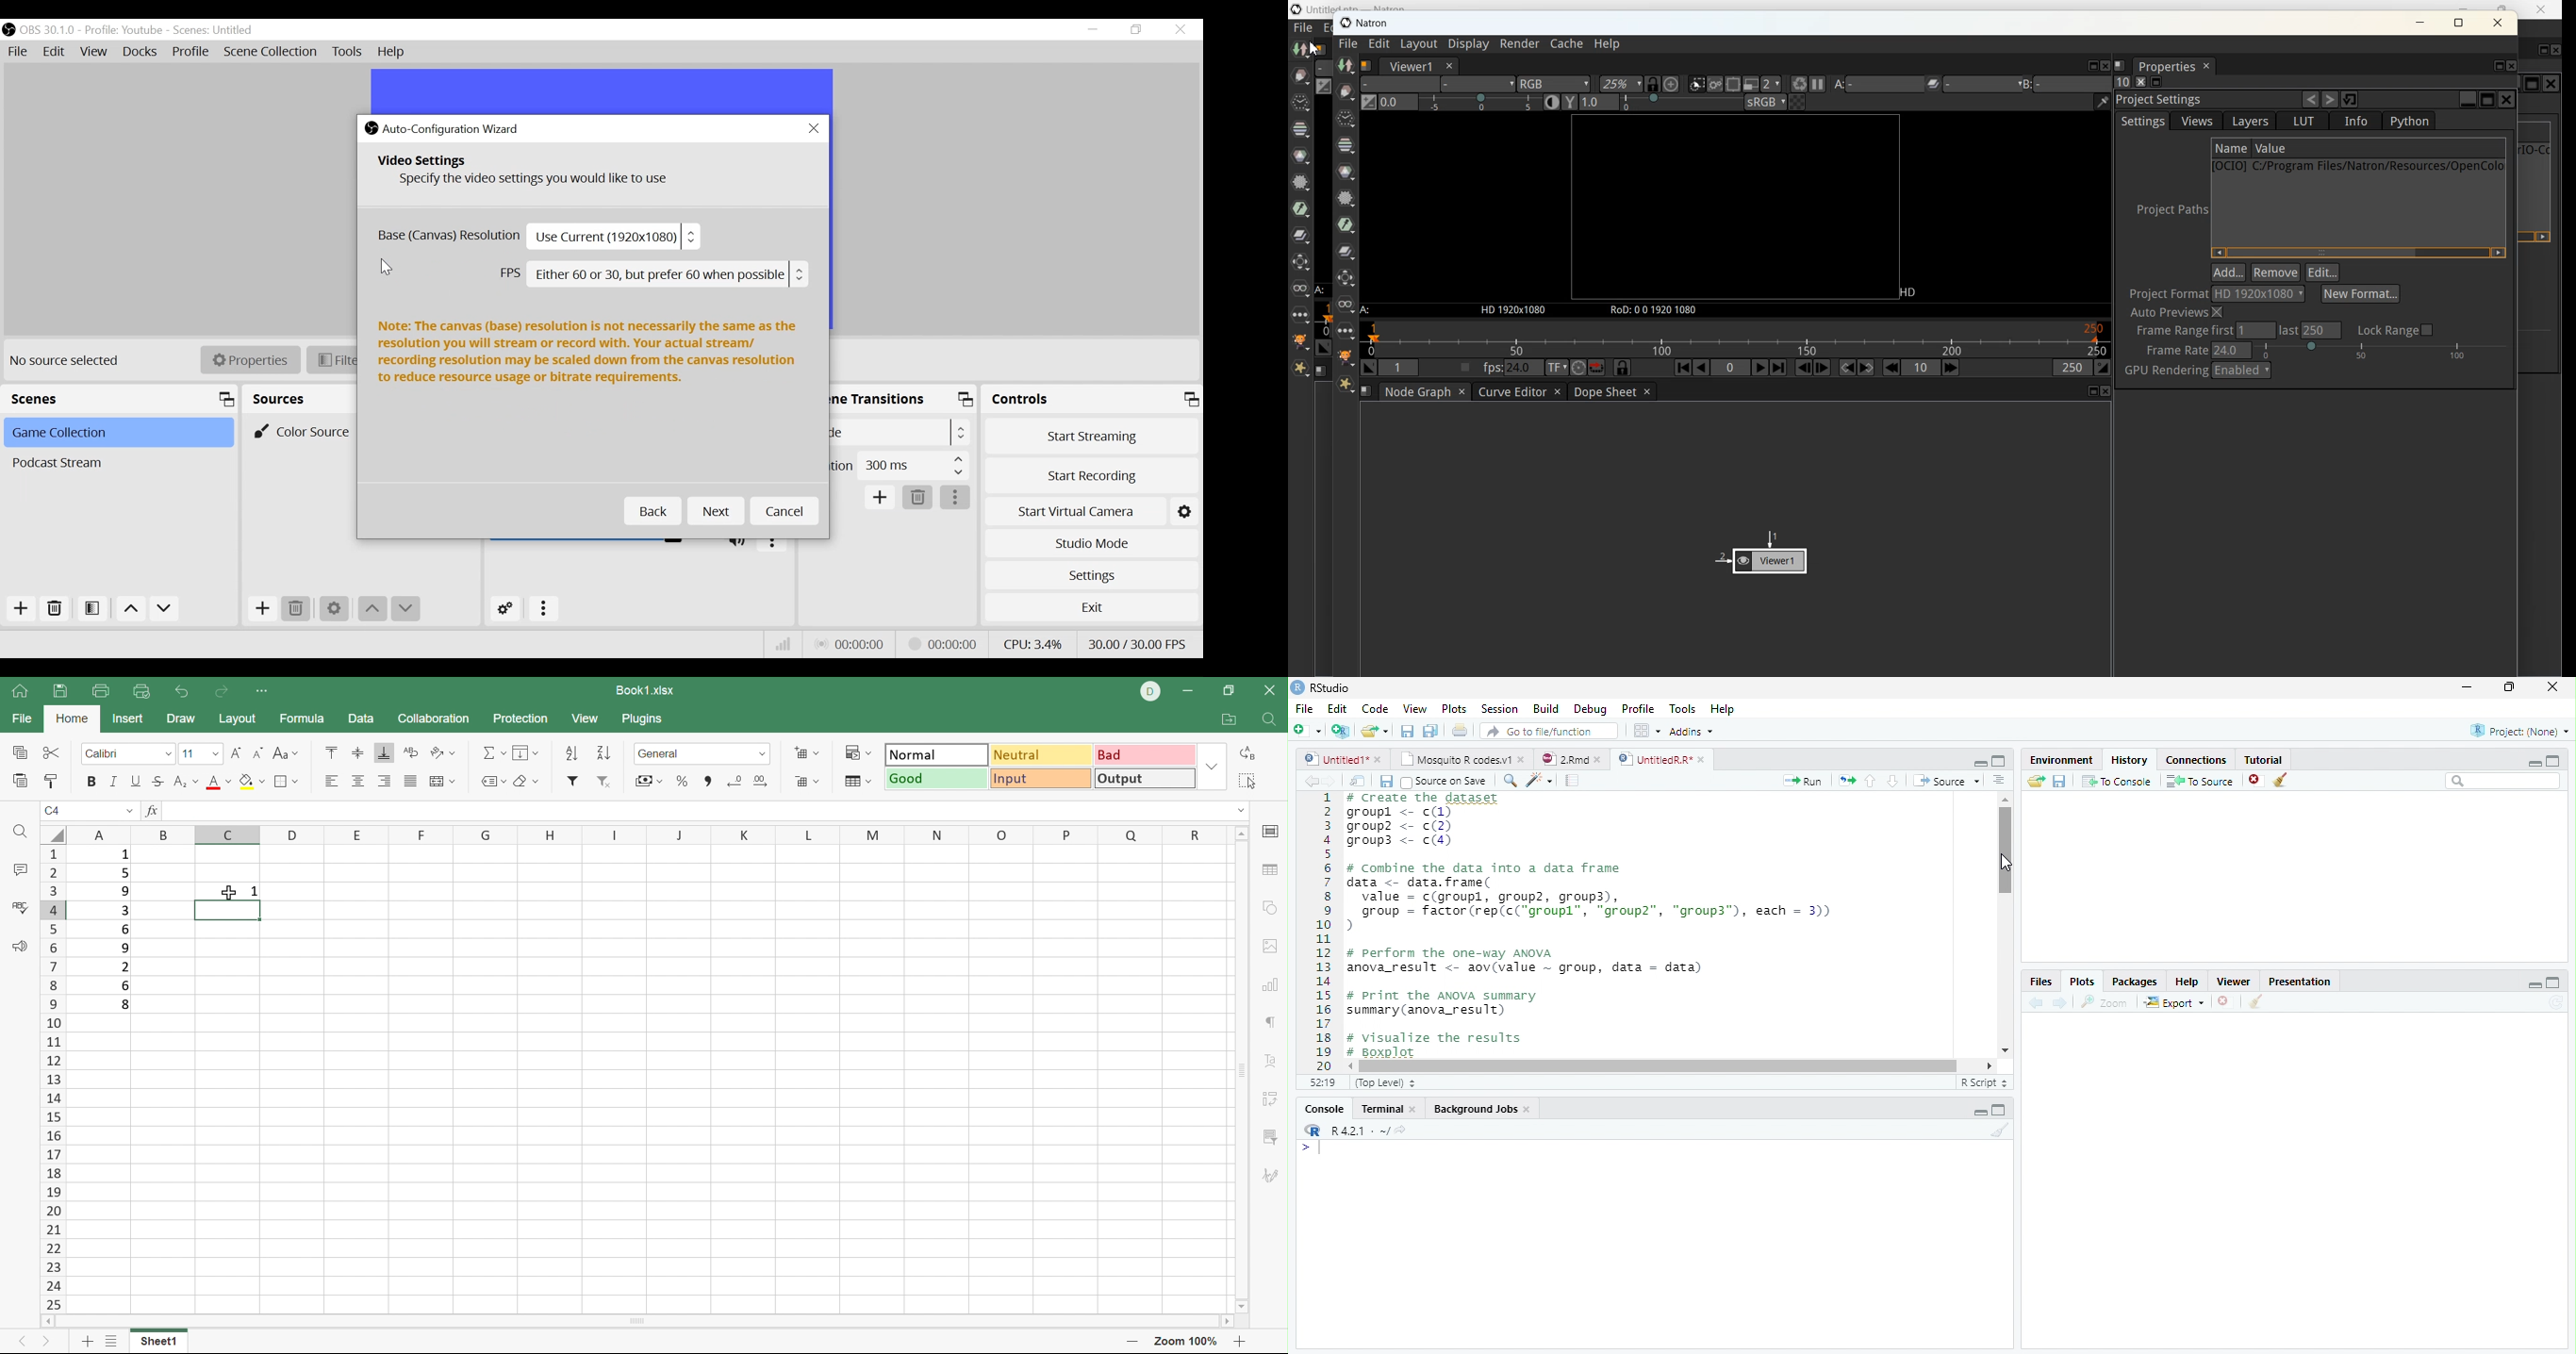 Image resolution: width=2576 pixels, height=1372 pixels. Describe the element at coordinates (383, 753) in the screenshot. I see `Align Bottom` at that location.